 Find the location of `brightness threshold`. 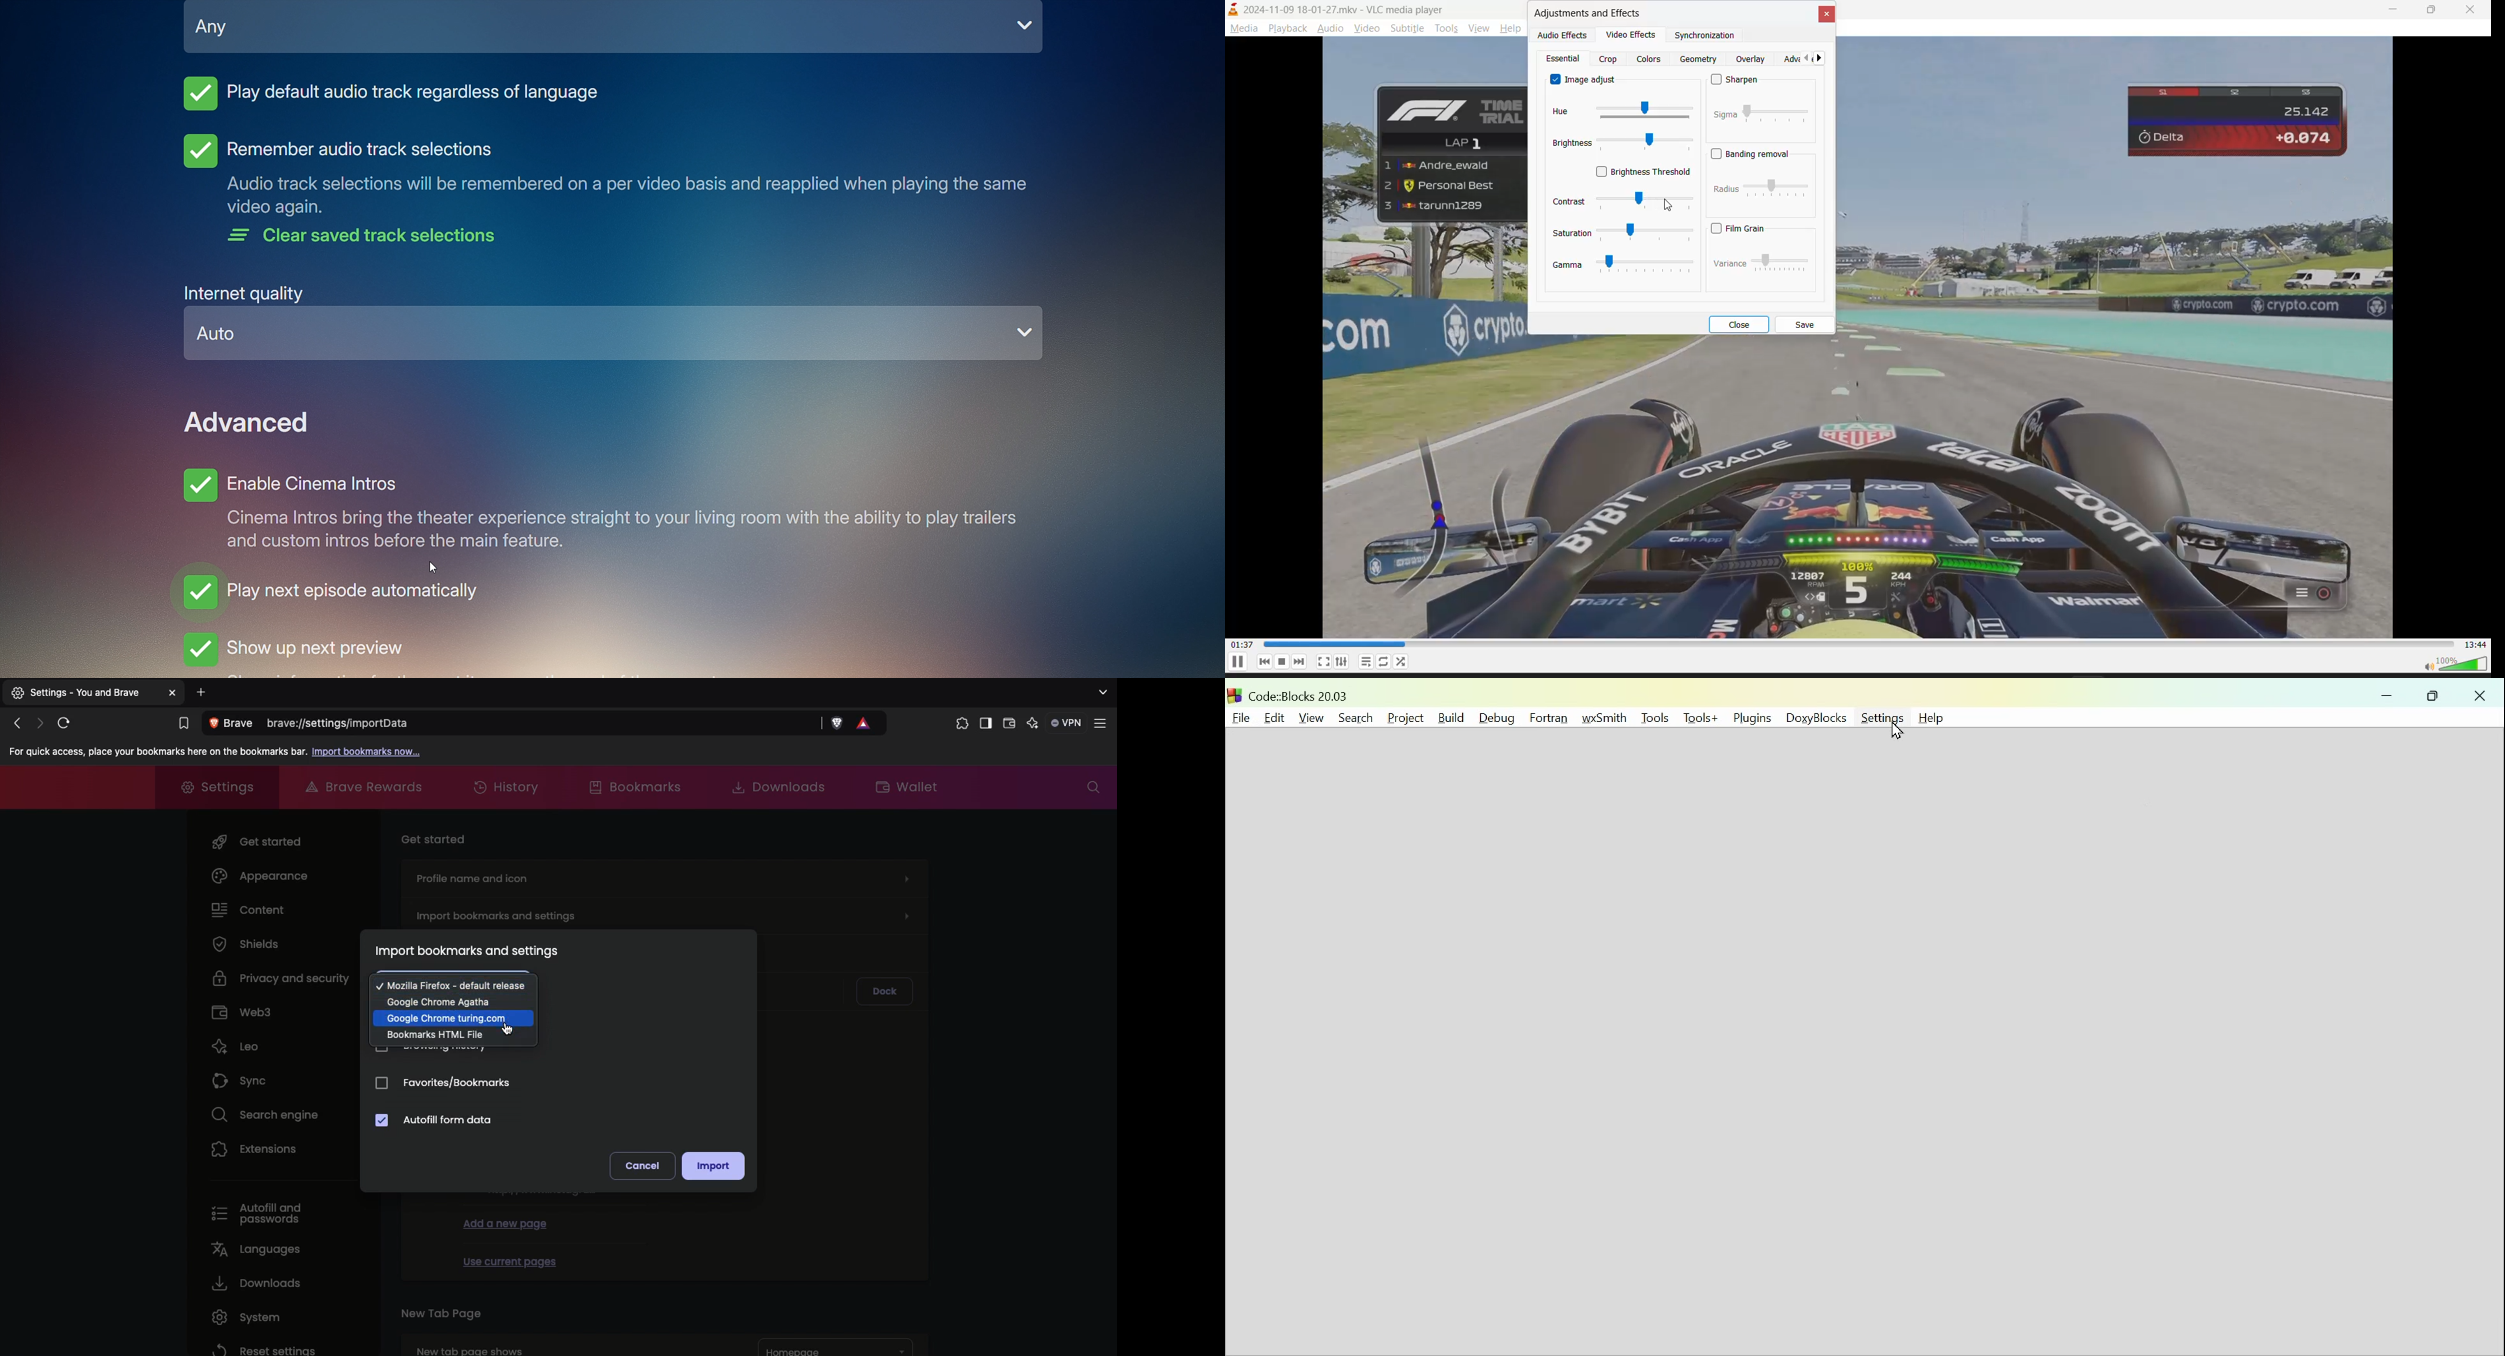

brightness threshold is located at coordinates (1642, 173).